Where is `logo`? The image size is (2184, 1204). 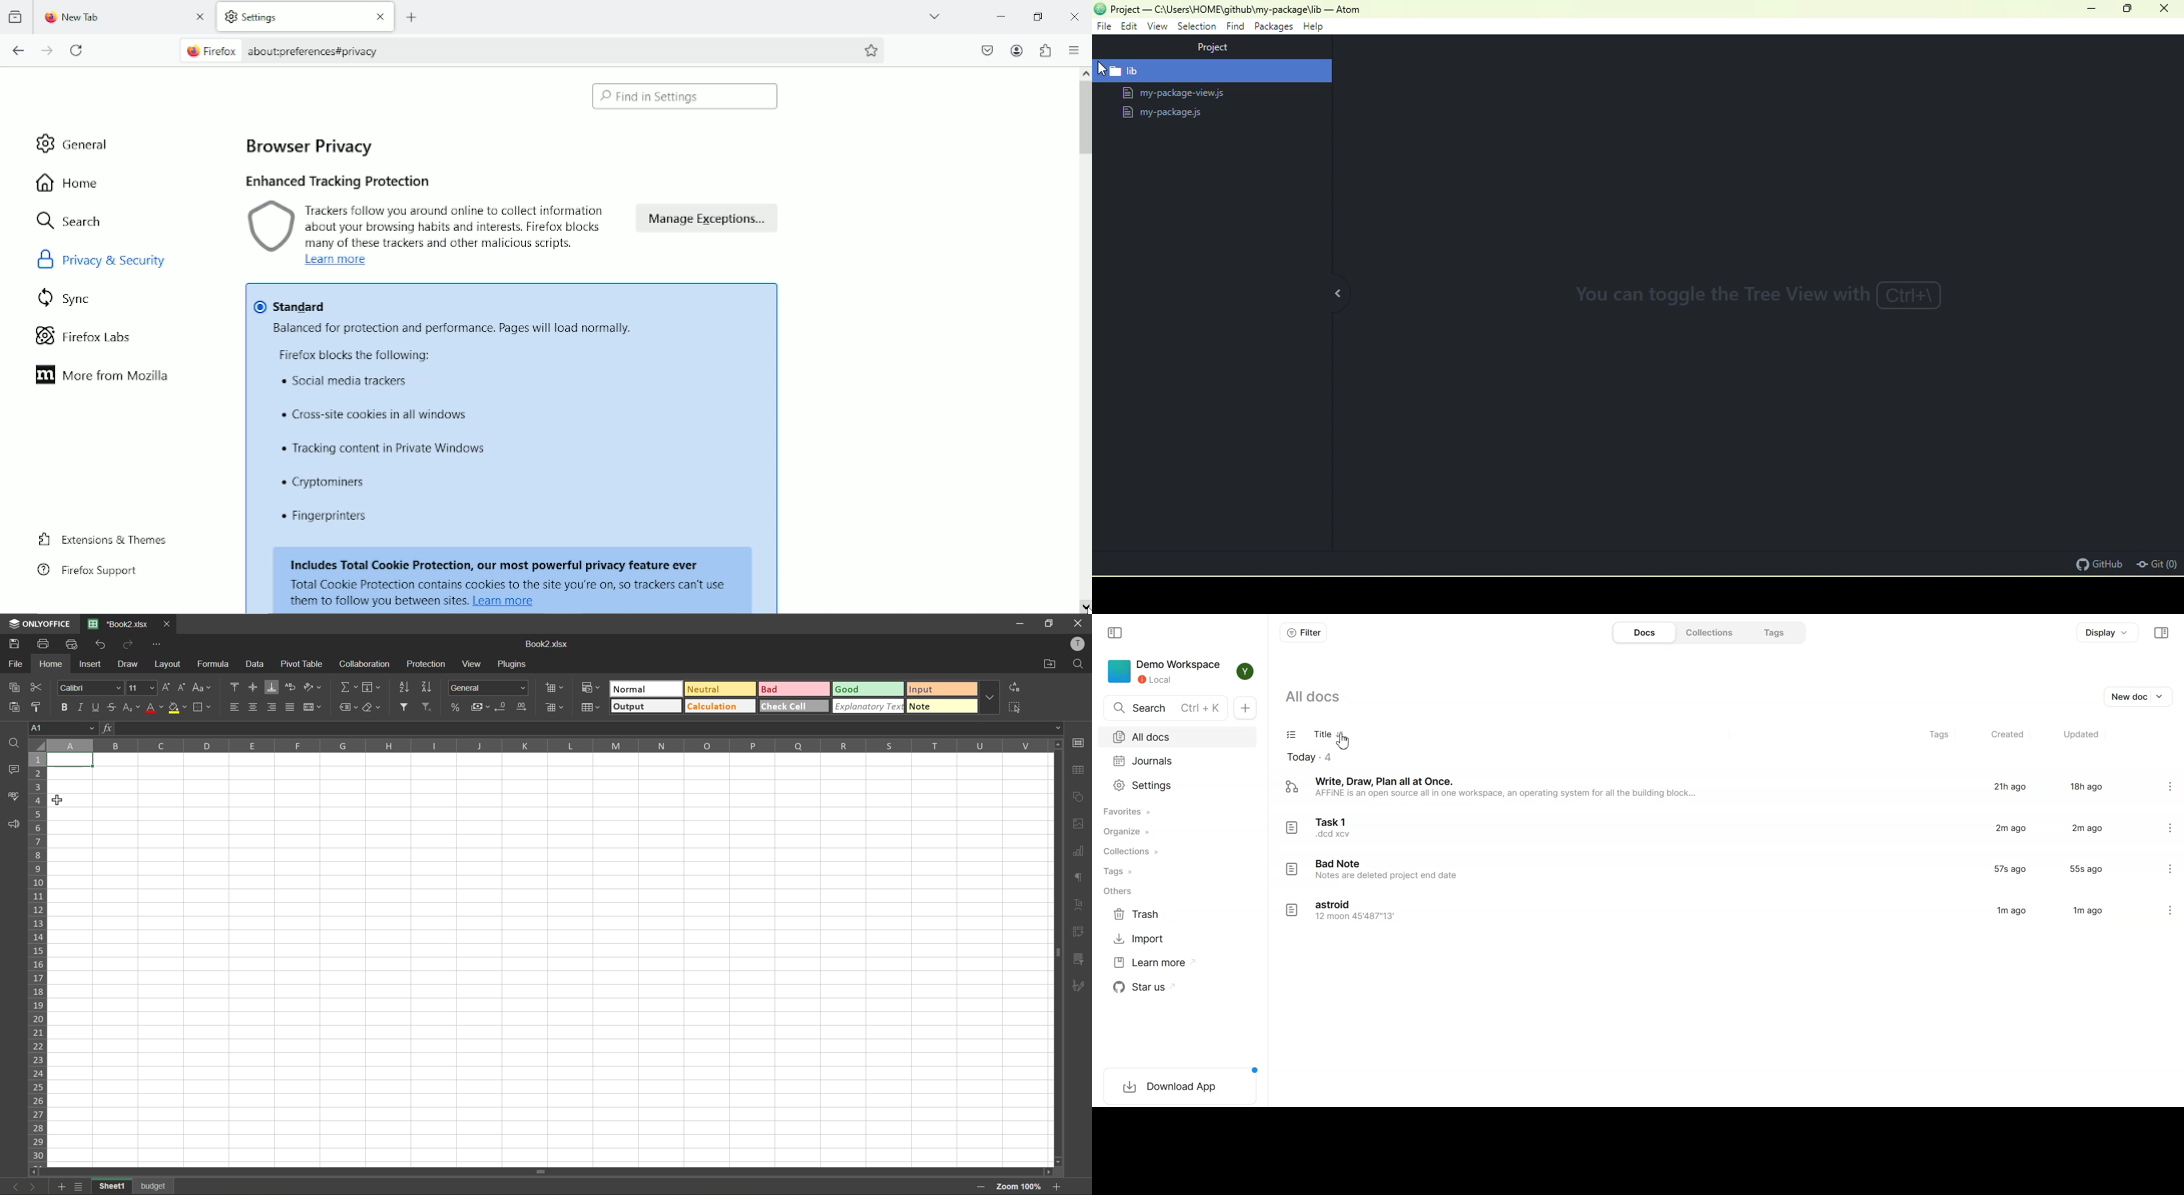
logo is located at coordinates (1291, 786).